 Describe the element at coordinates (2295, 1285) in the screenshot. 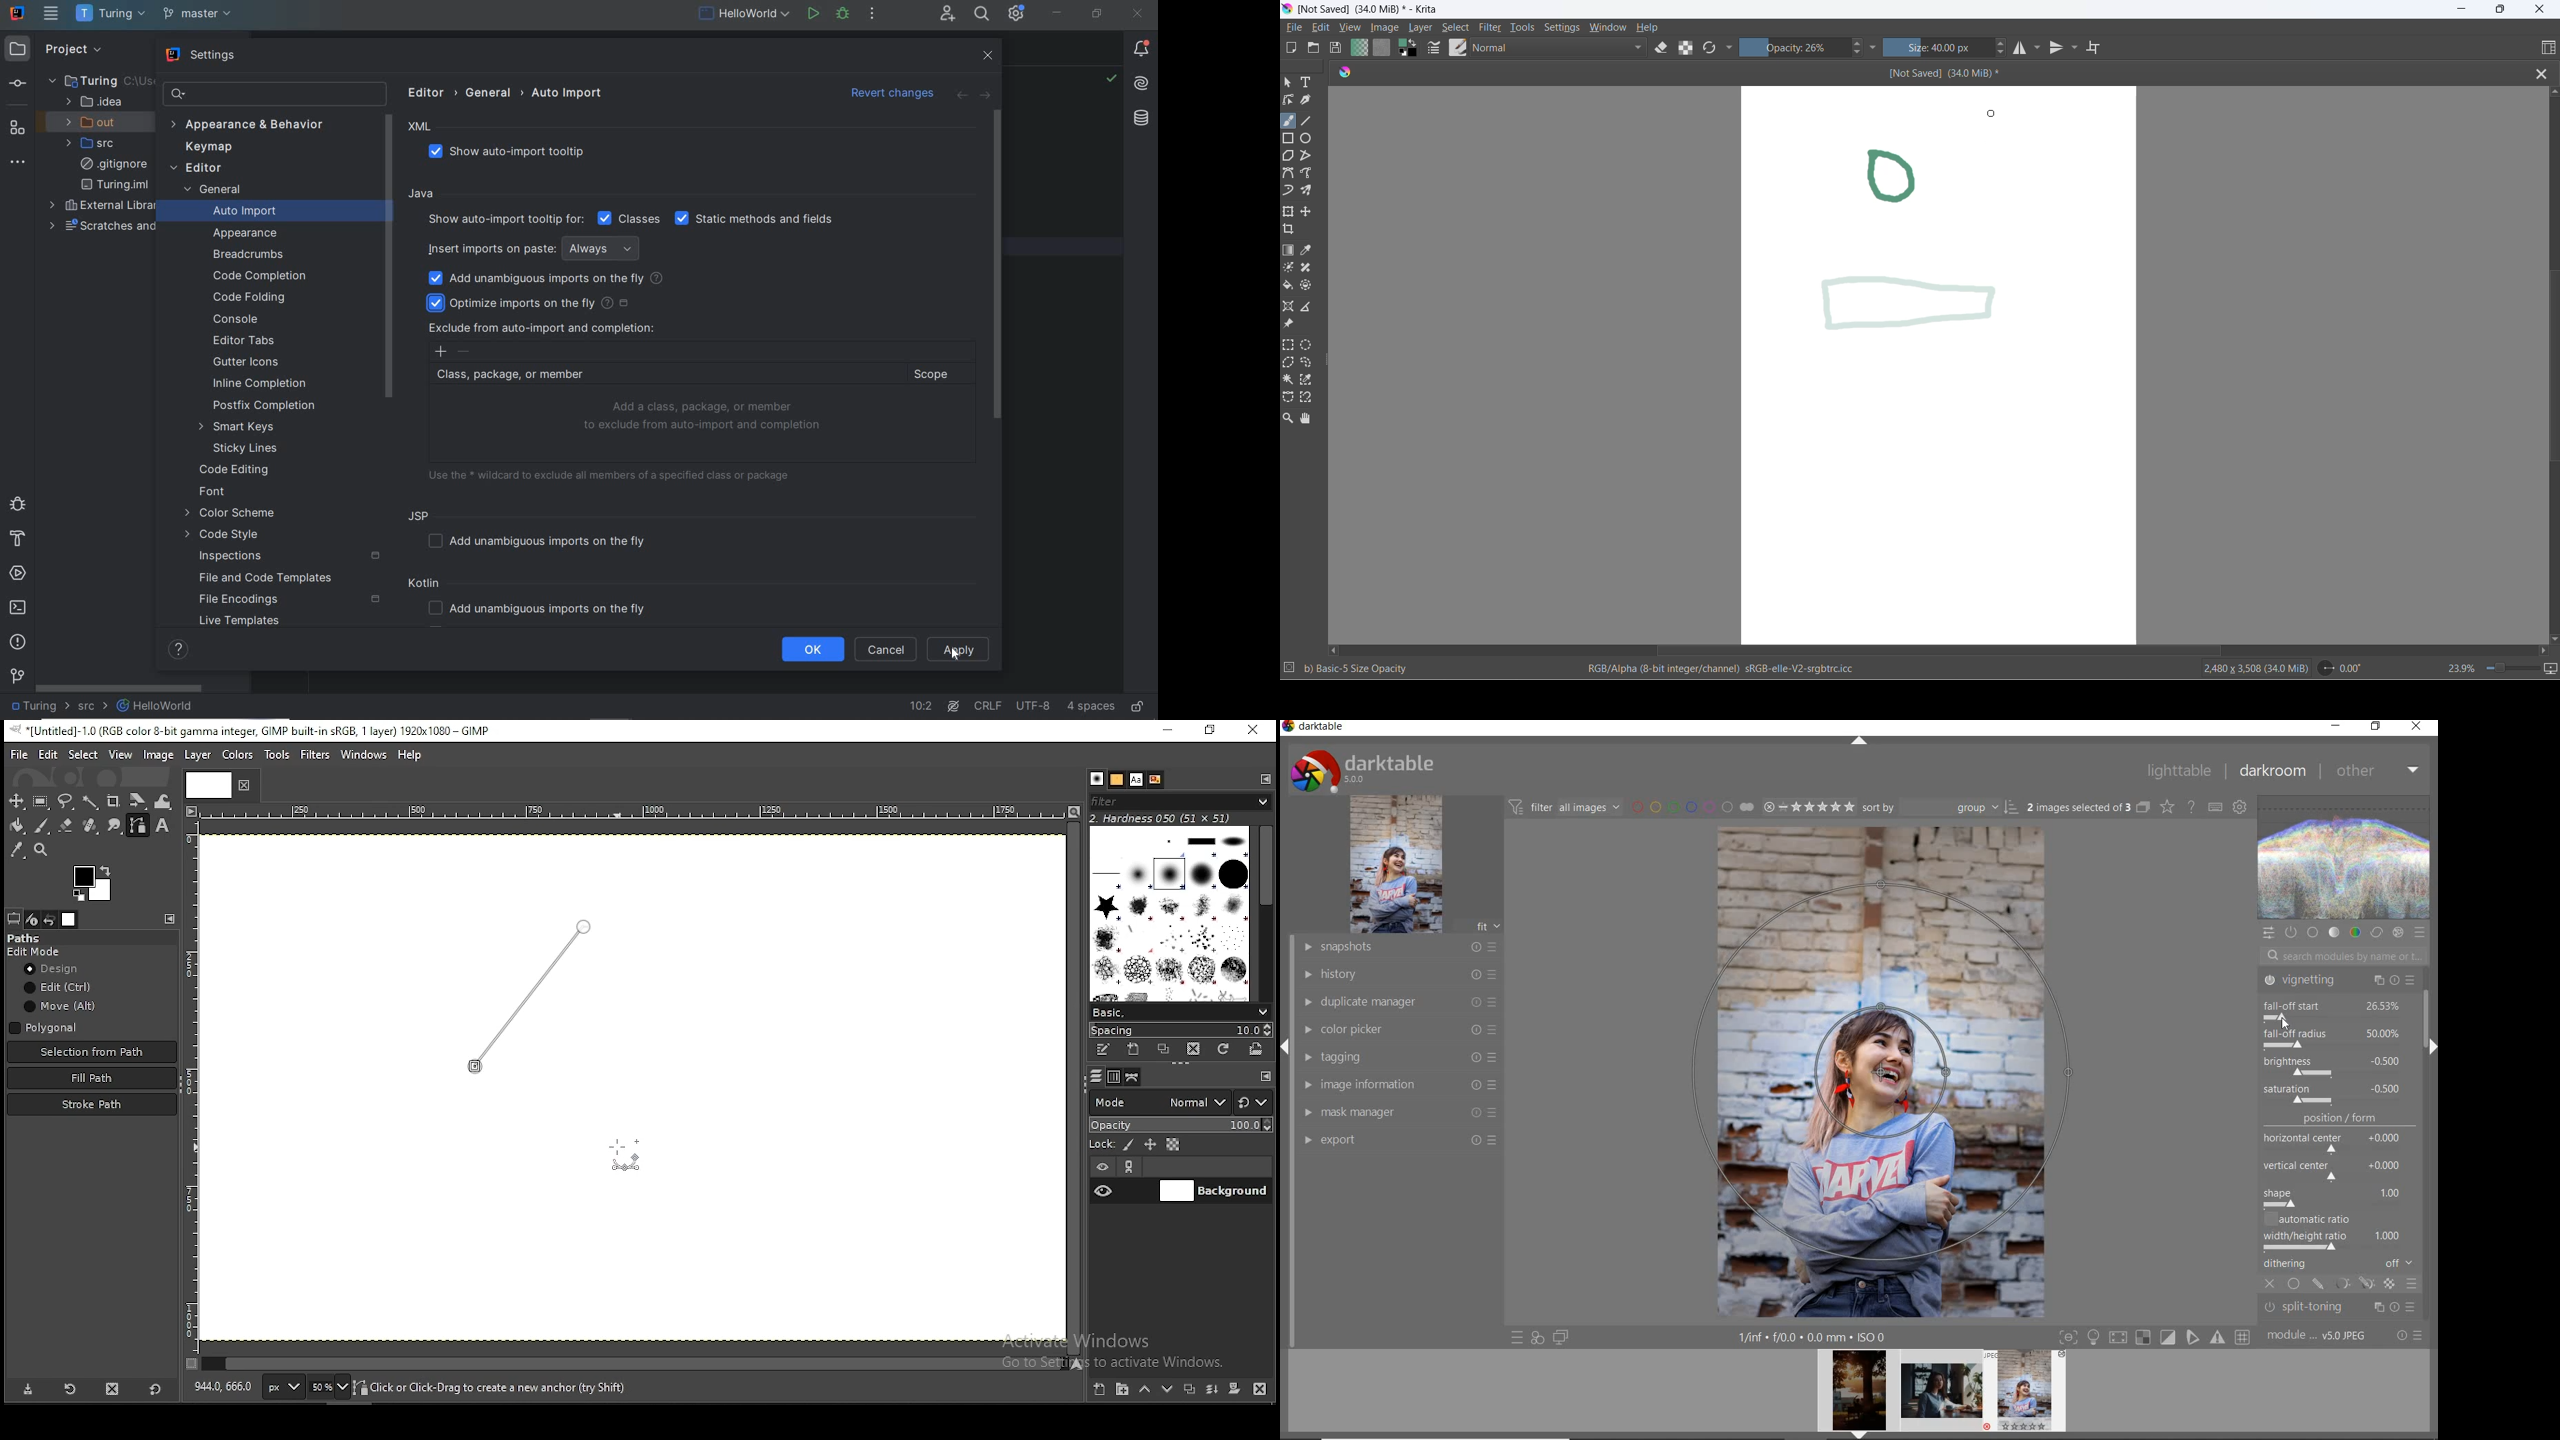

I see `uniformly` at that location.